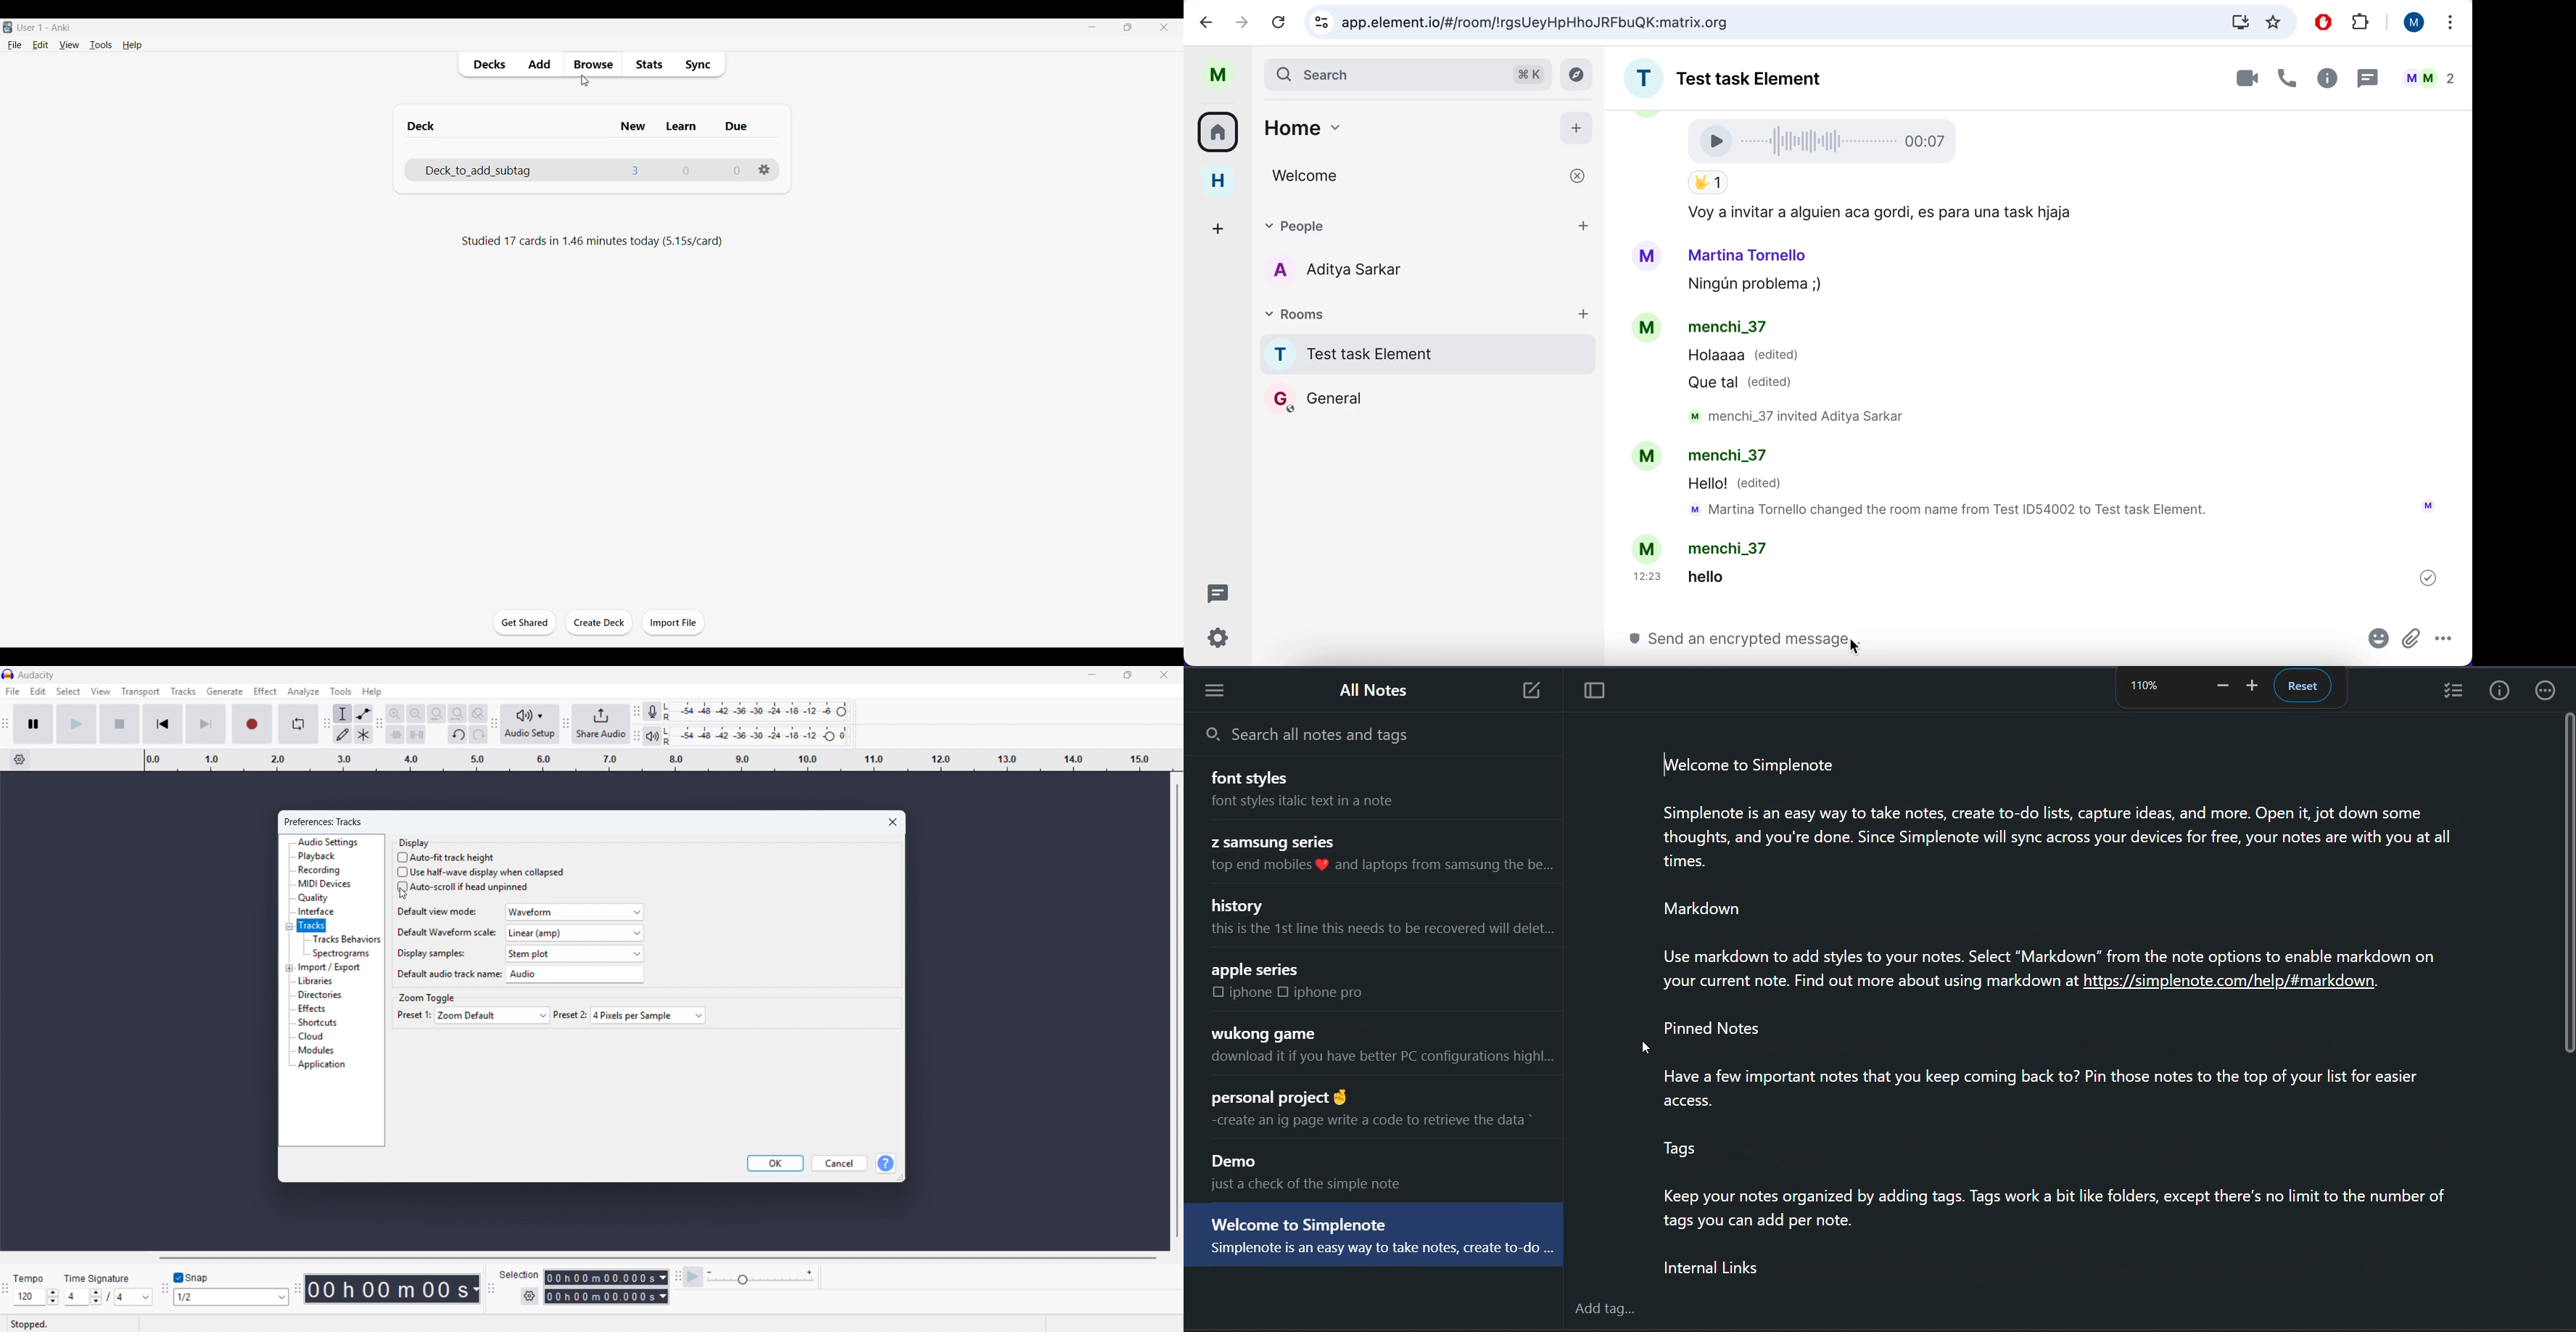  Describe the element at coordinates (101, 45) in the screenshot. I see `Tools menu` at that location.